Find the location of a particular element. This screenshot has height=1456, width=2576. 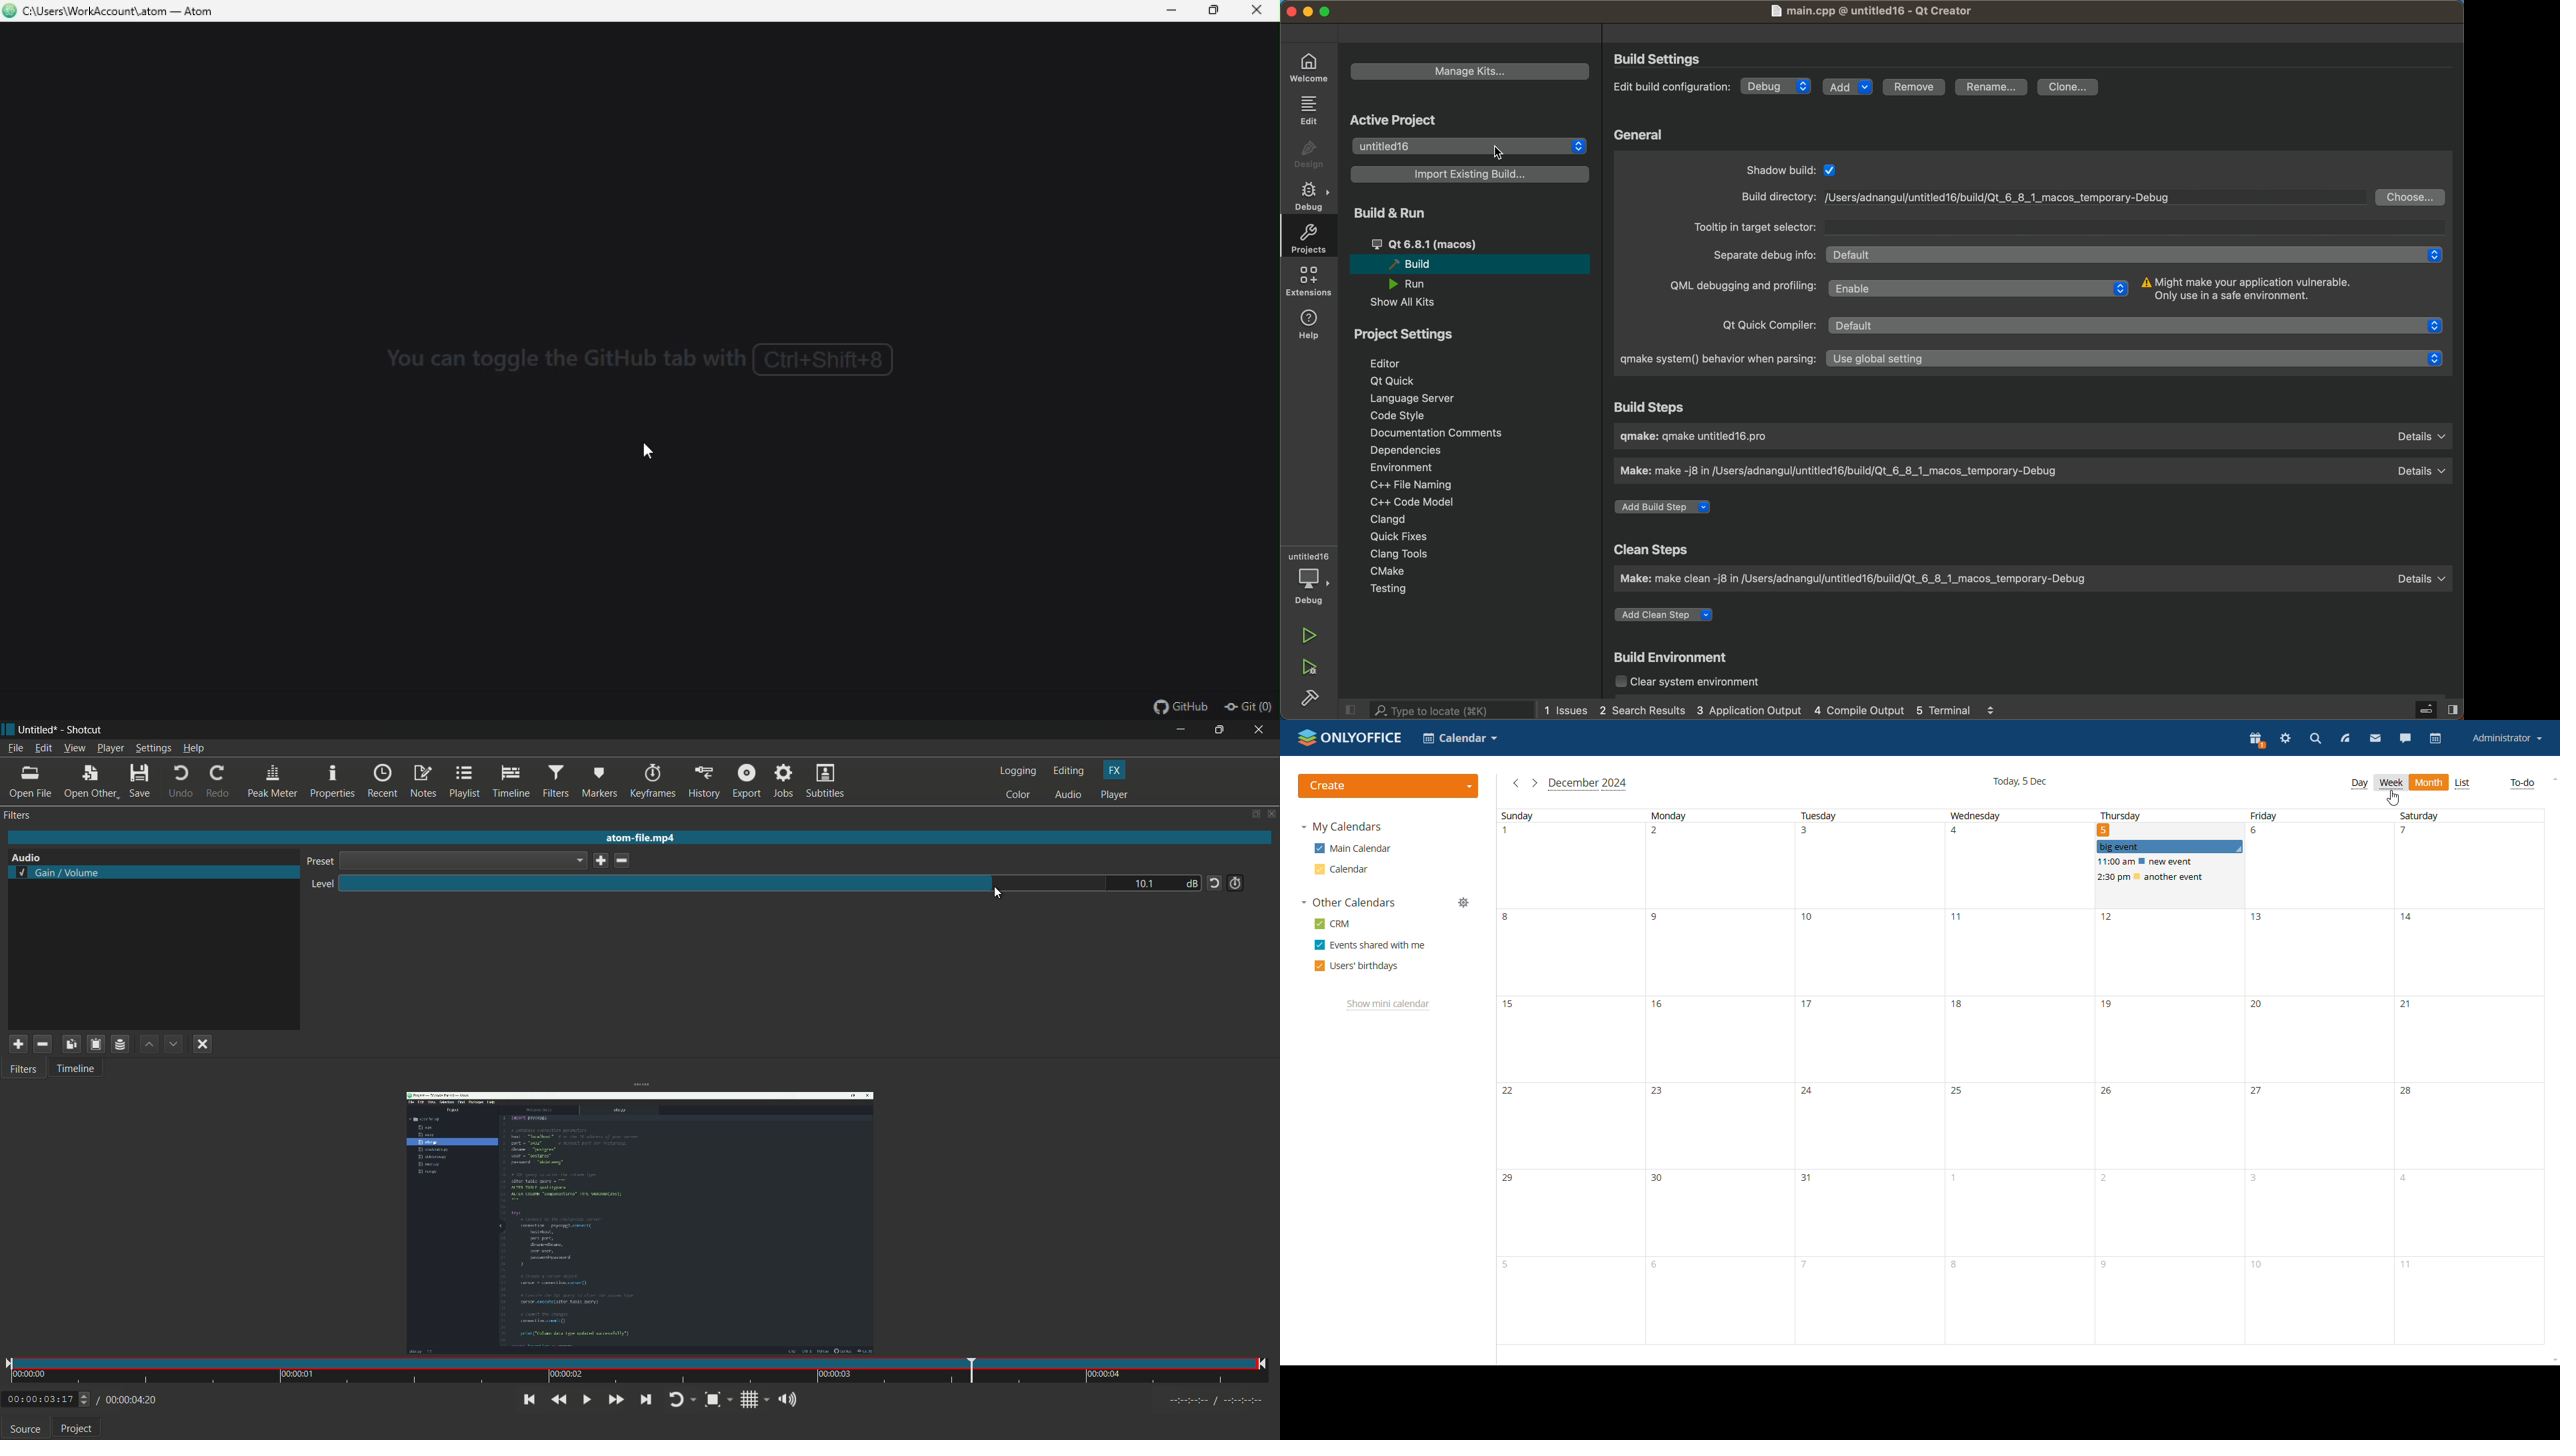

project settings is located at coordinates (1472, 463).